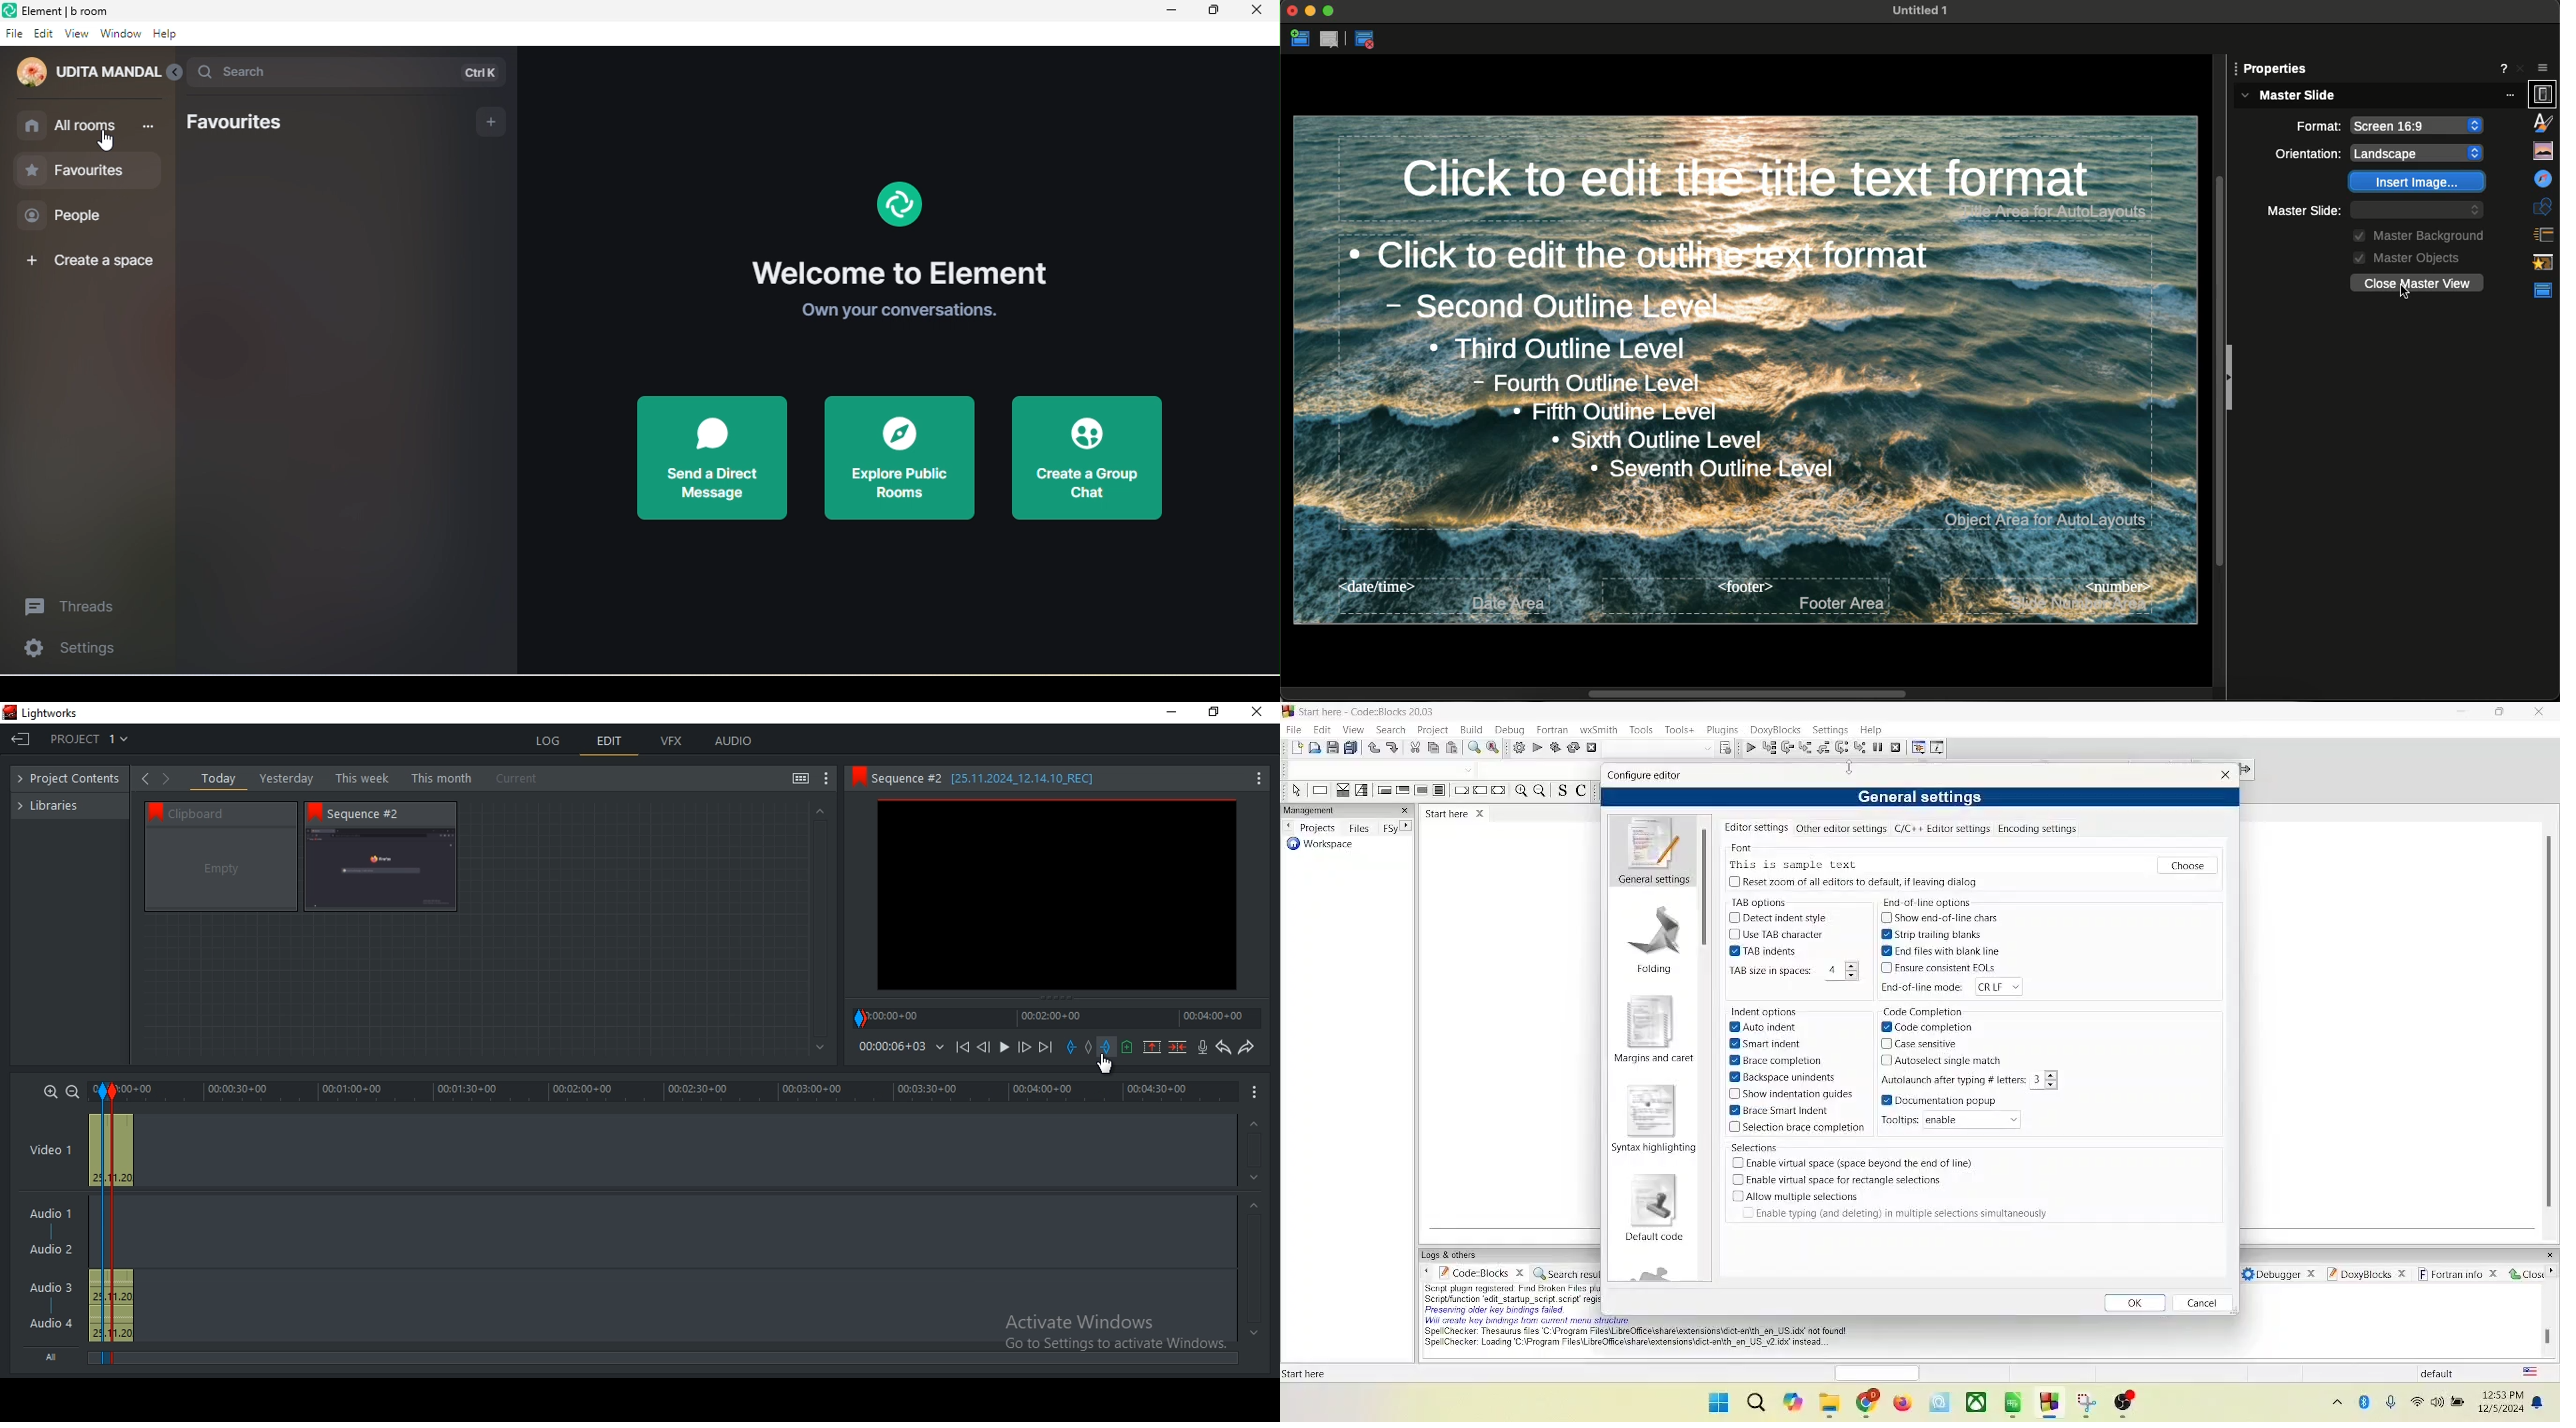 Image resolution: width=2576 pixels, height=1428 pixels. Describe the element at coordinates (1451, 746) in the screenshot. I see `paste` at that location.